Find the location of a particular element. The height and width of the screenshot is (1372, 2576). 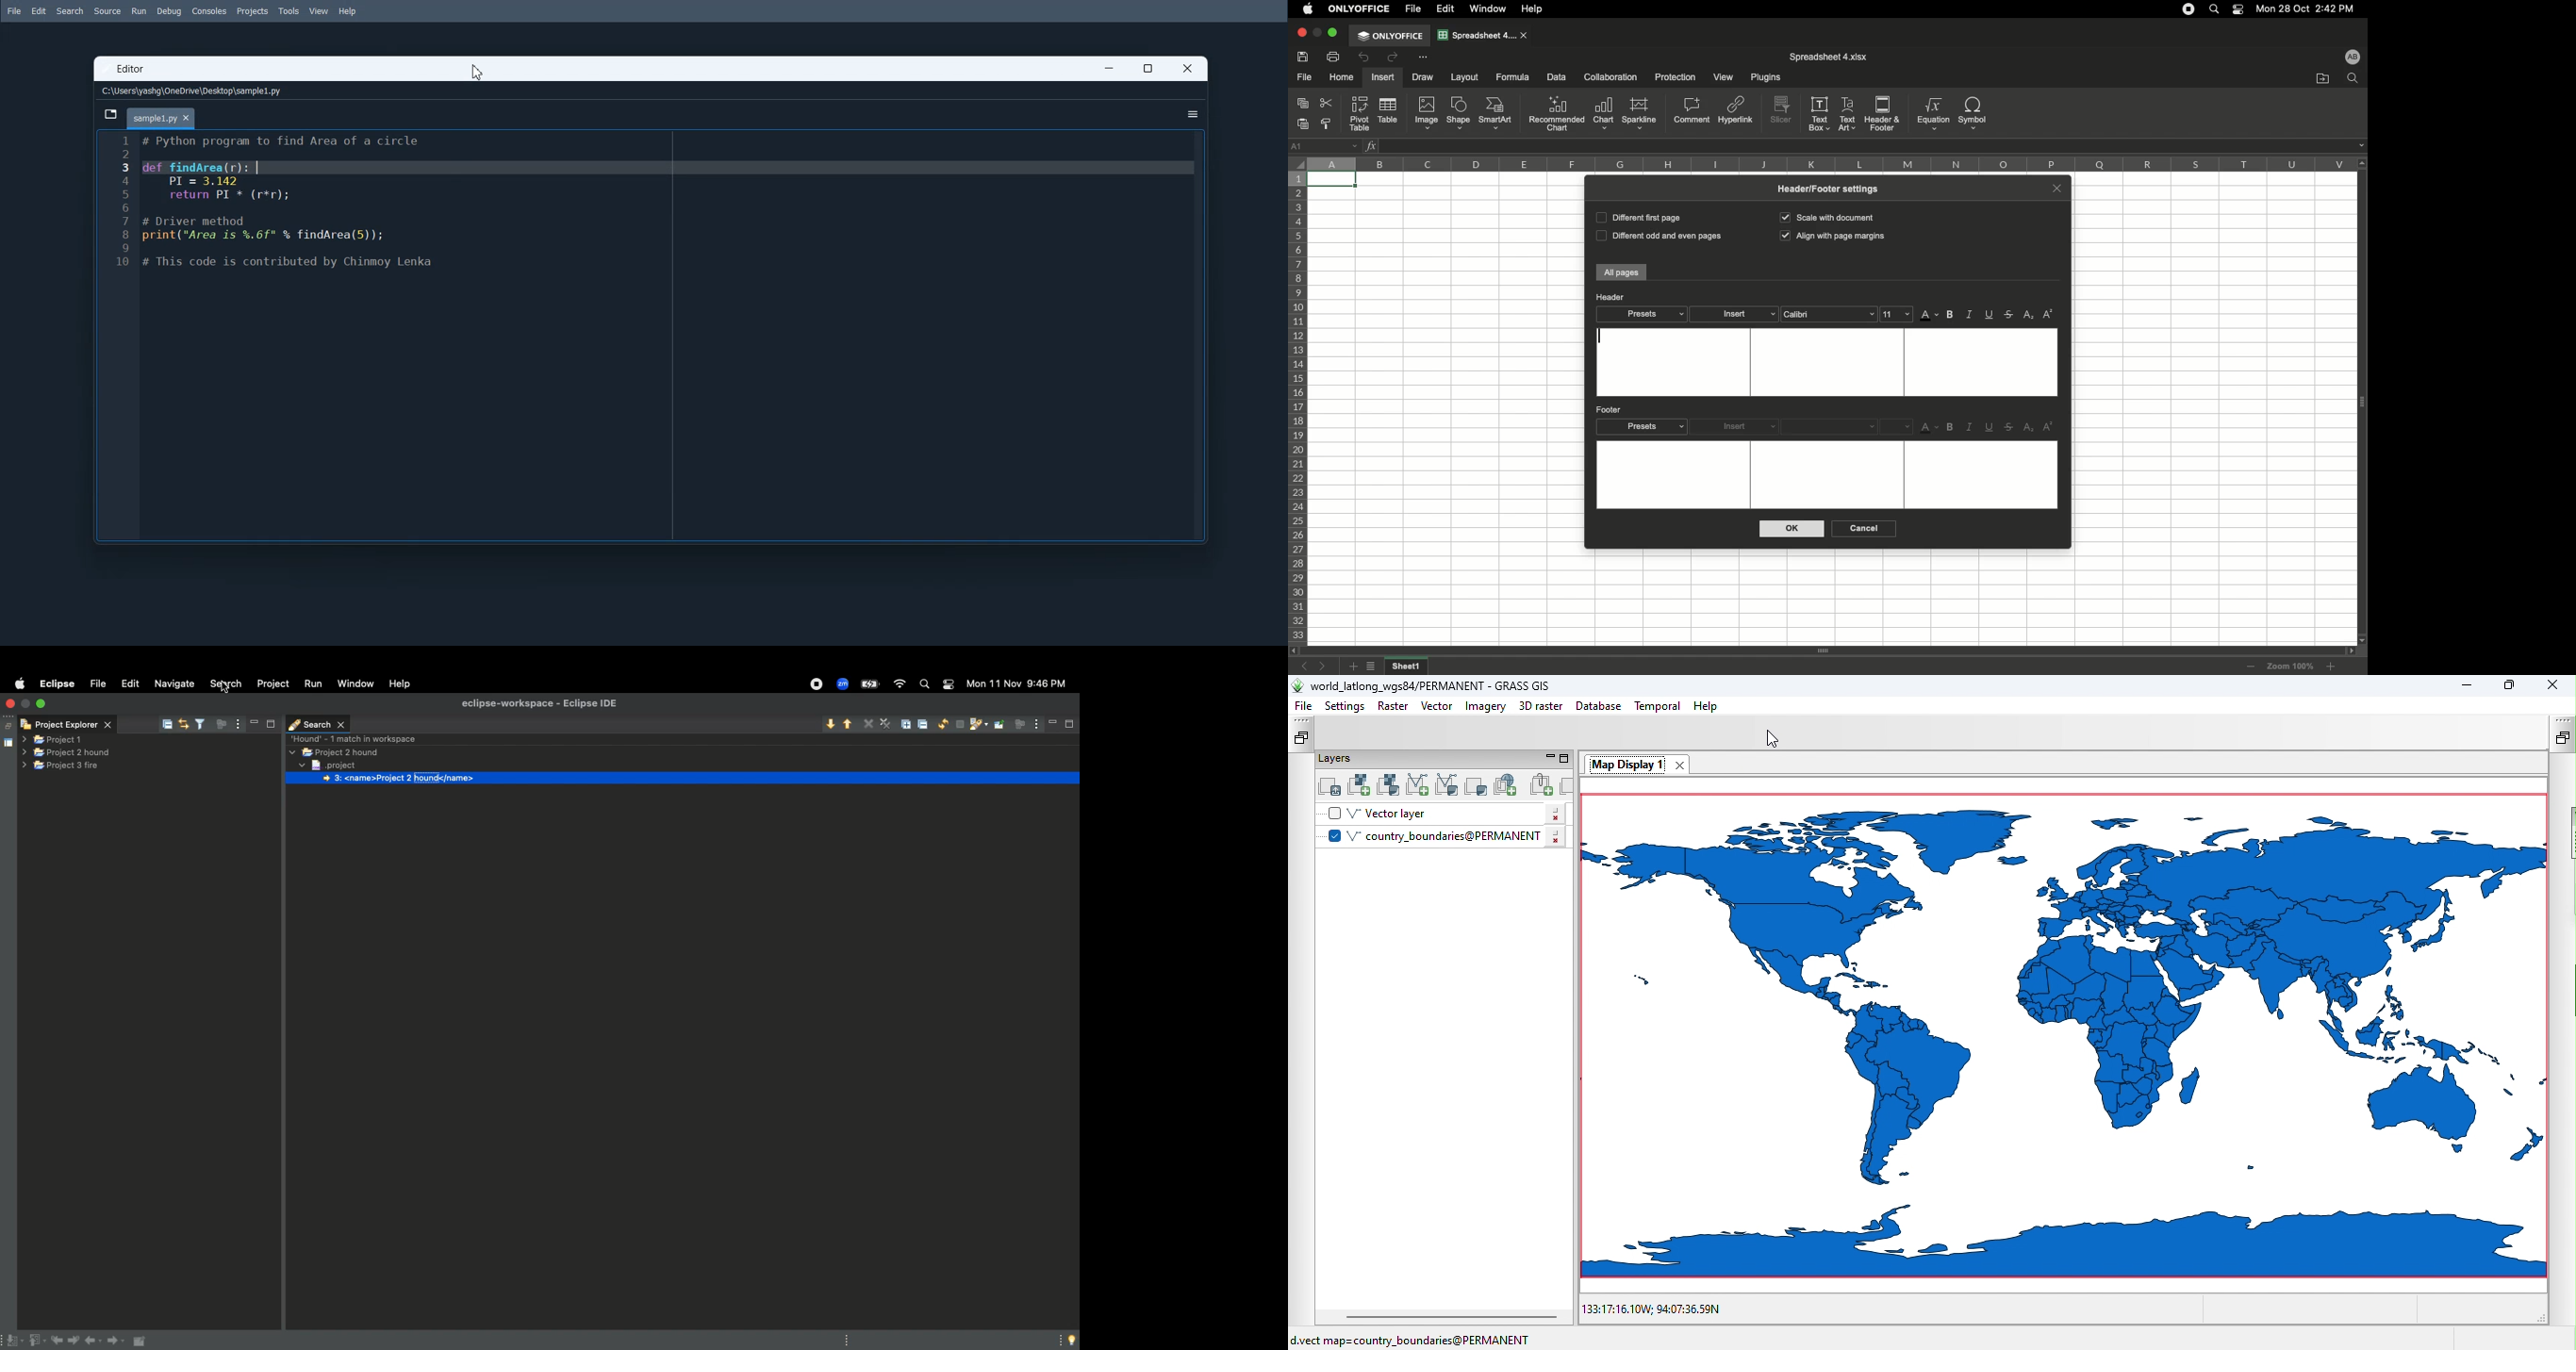

Selected cell is located at coordinates (1333, 181).